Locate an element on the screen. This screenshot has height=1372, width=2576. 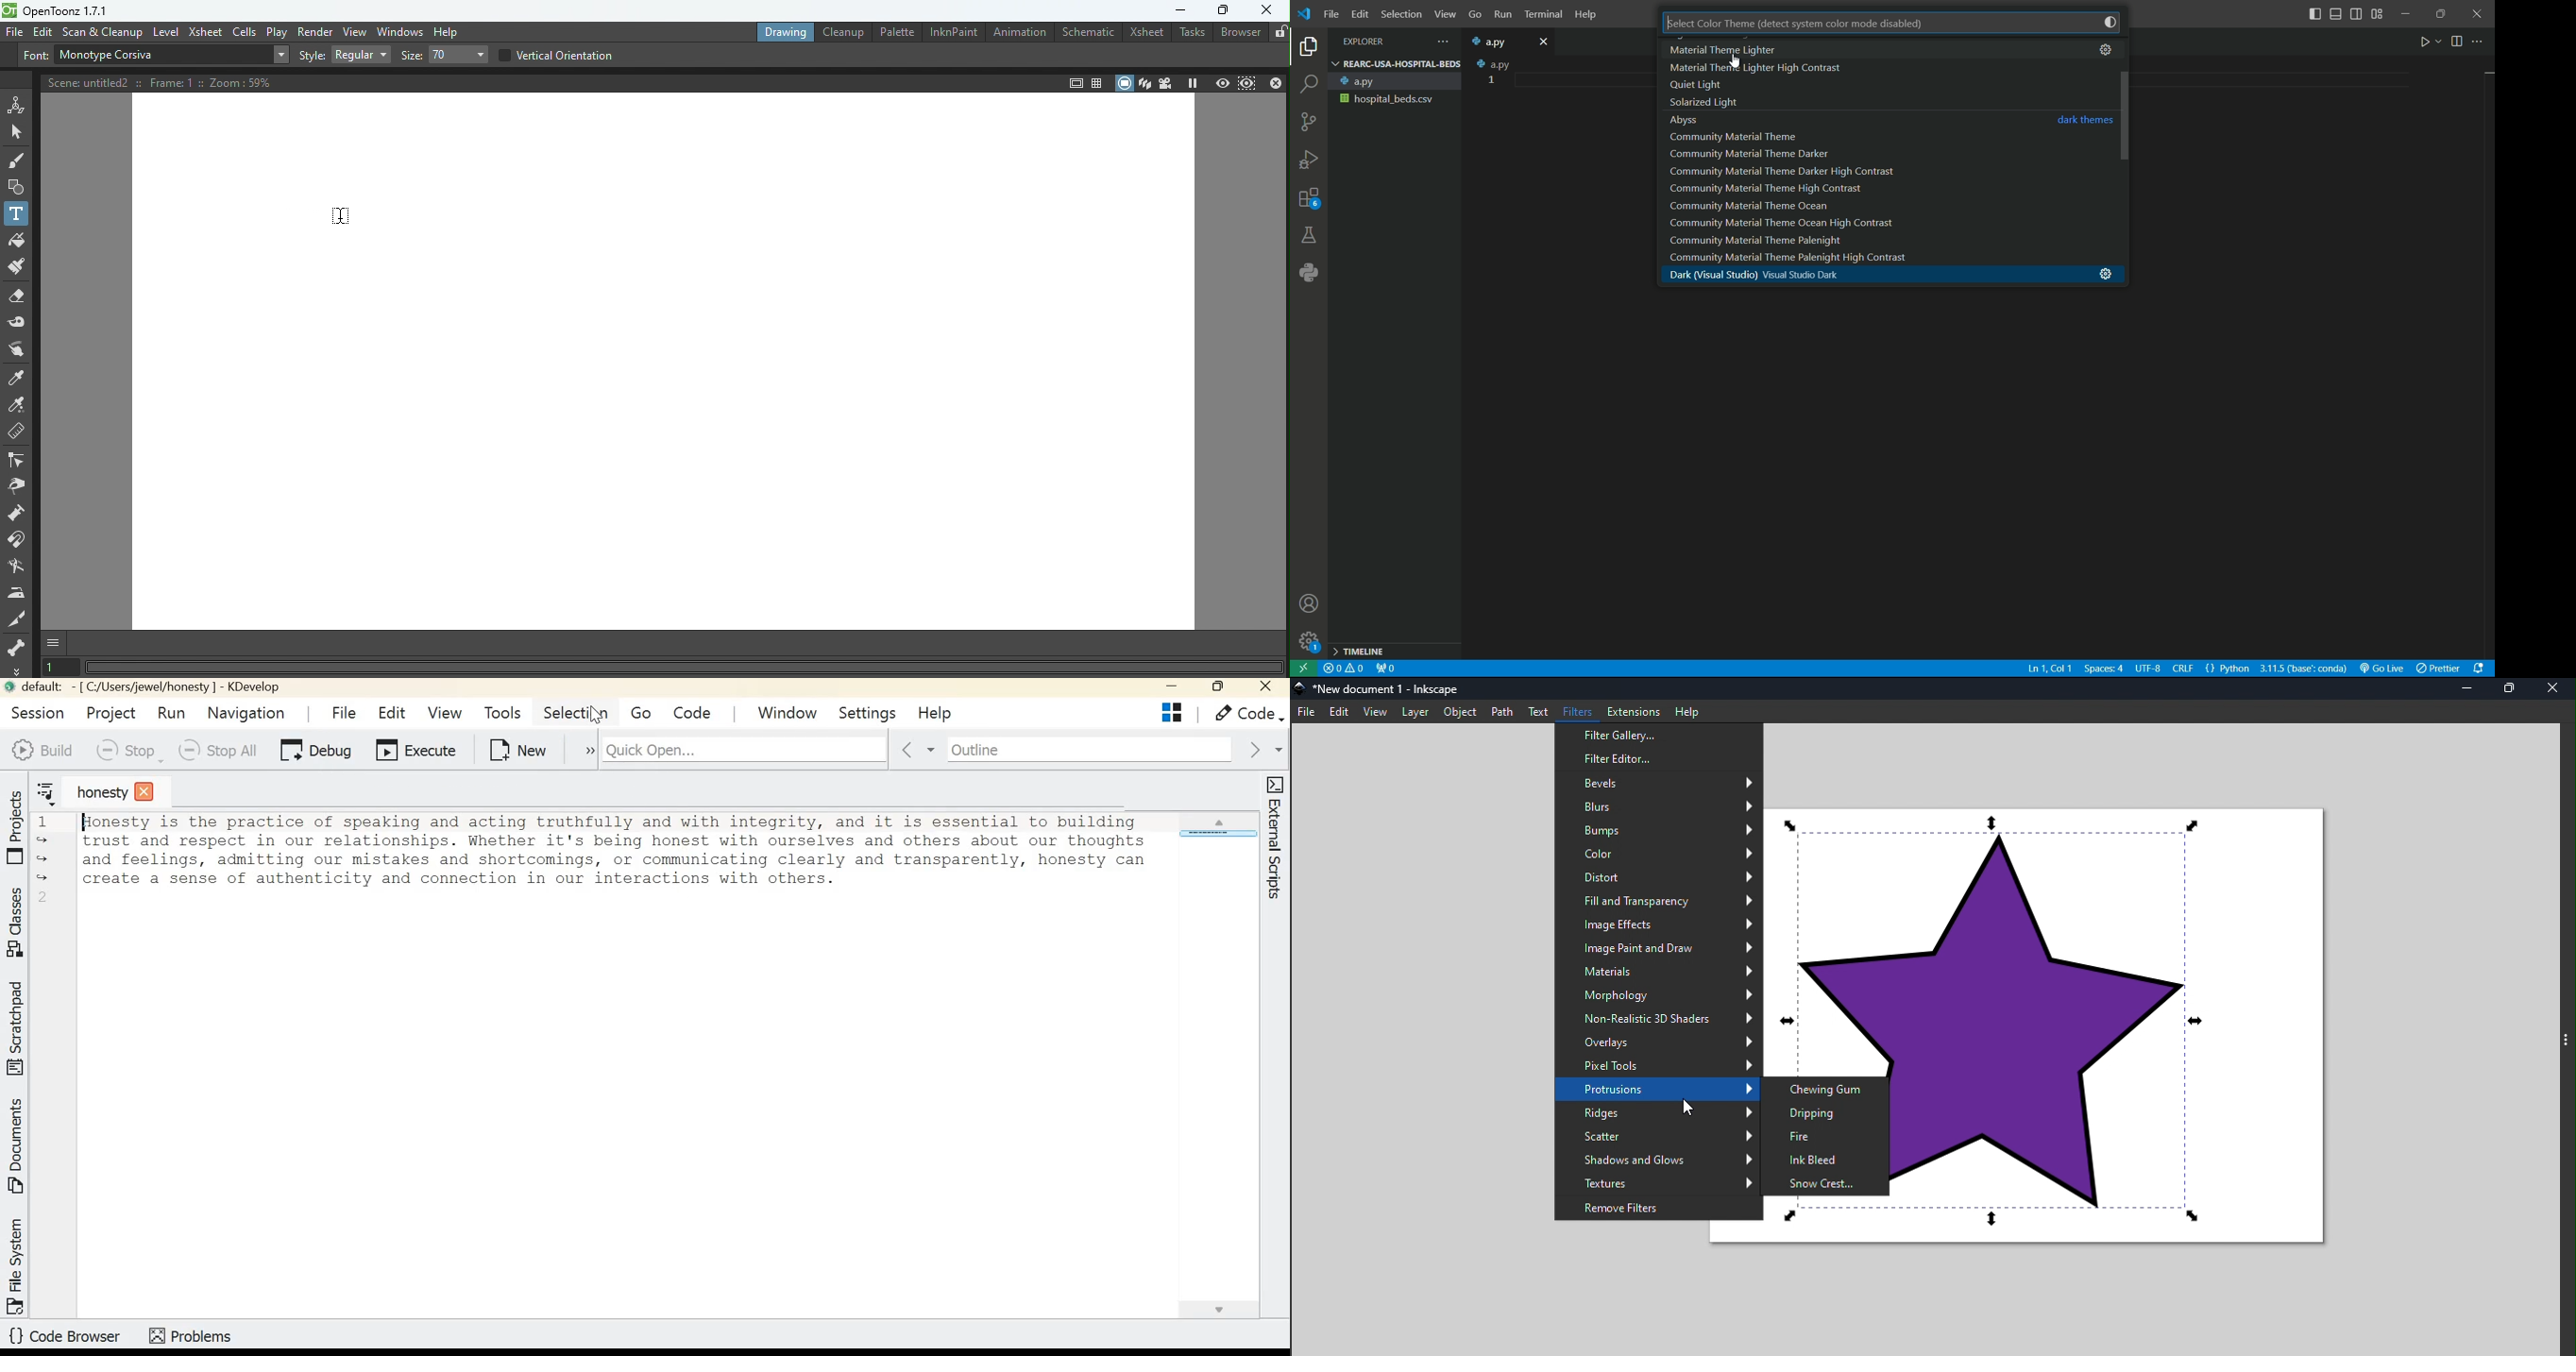
Xsheet is located at coordinates (208, 32).